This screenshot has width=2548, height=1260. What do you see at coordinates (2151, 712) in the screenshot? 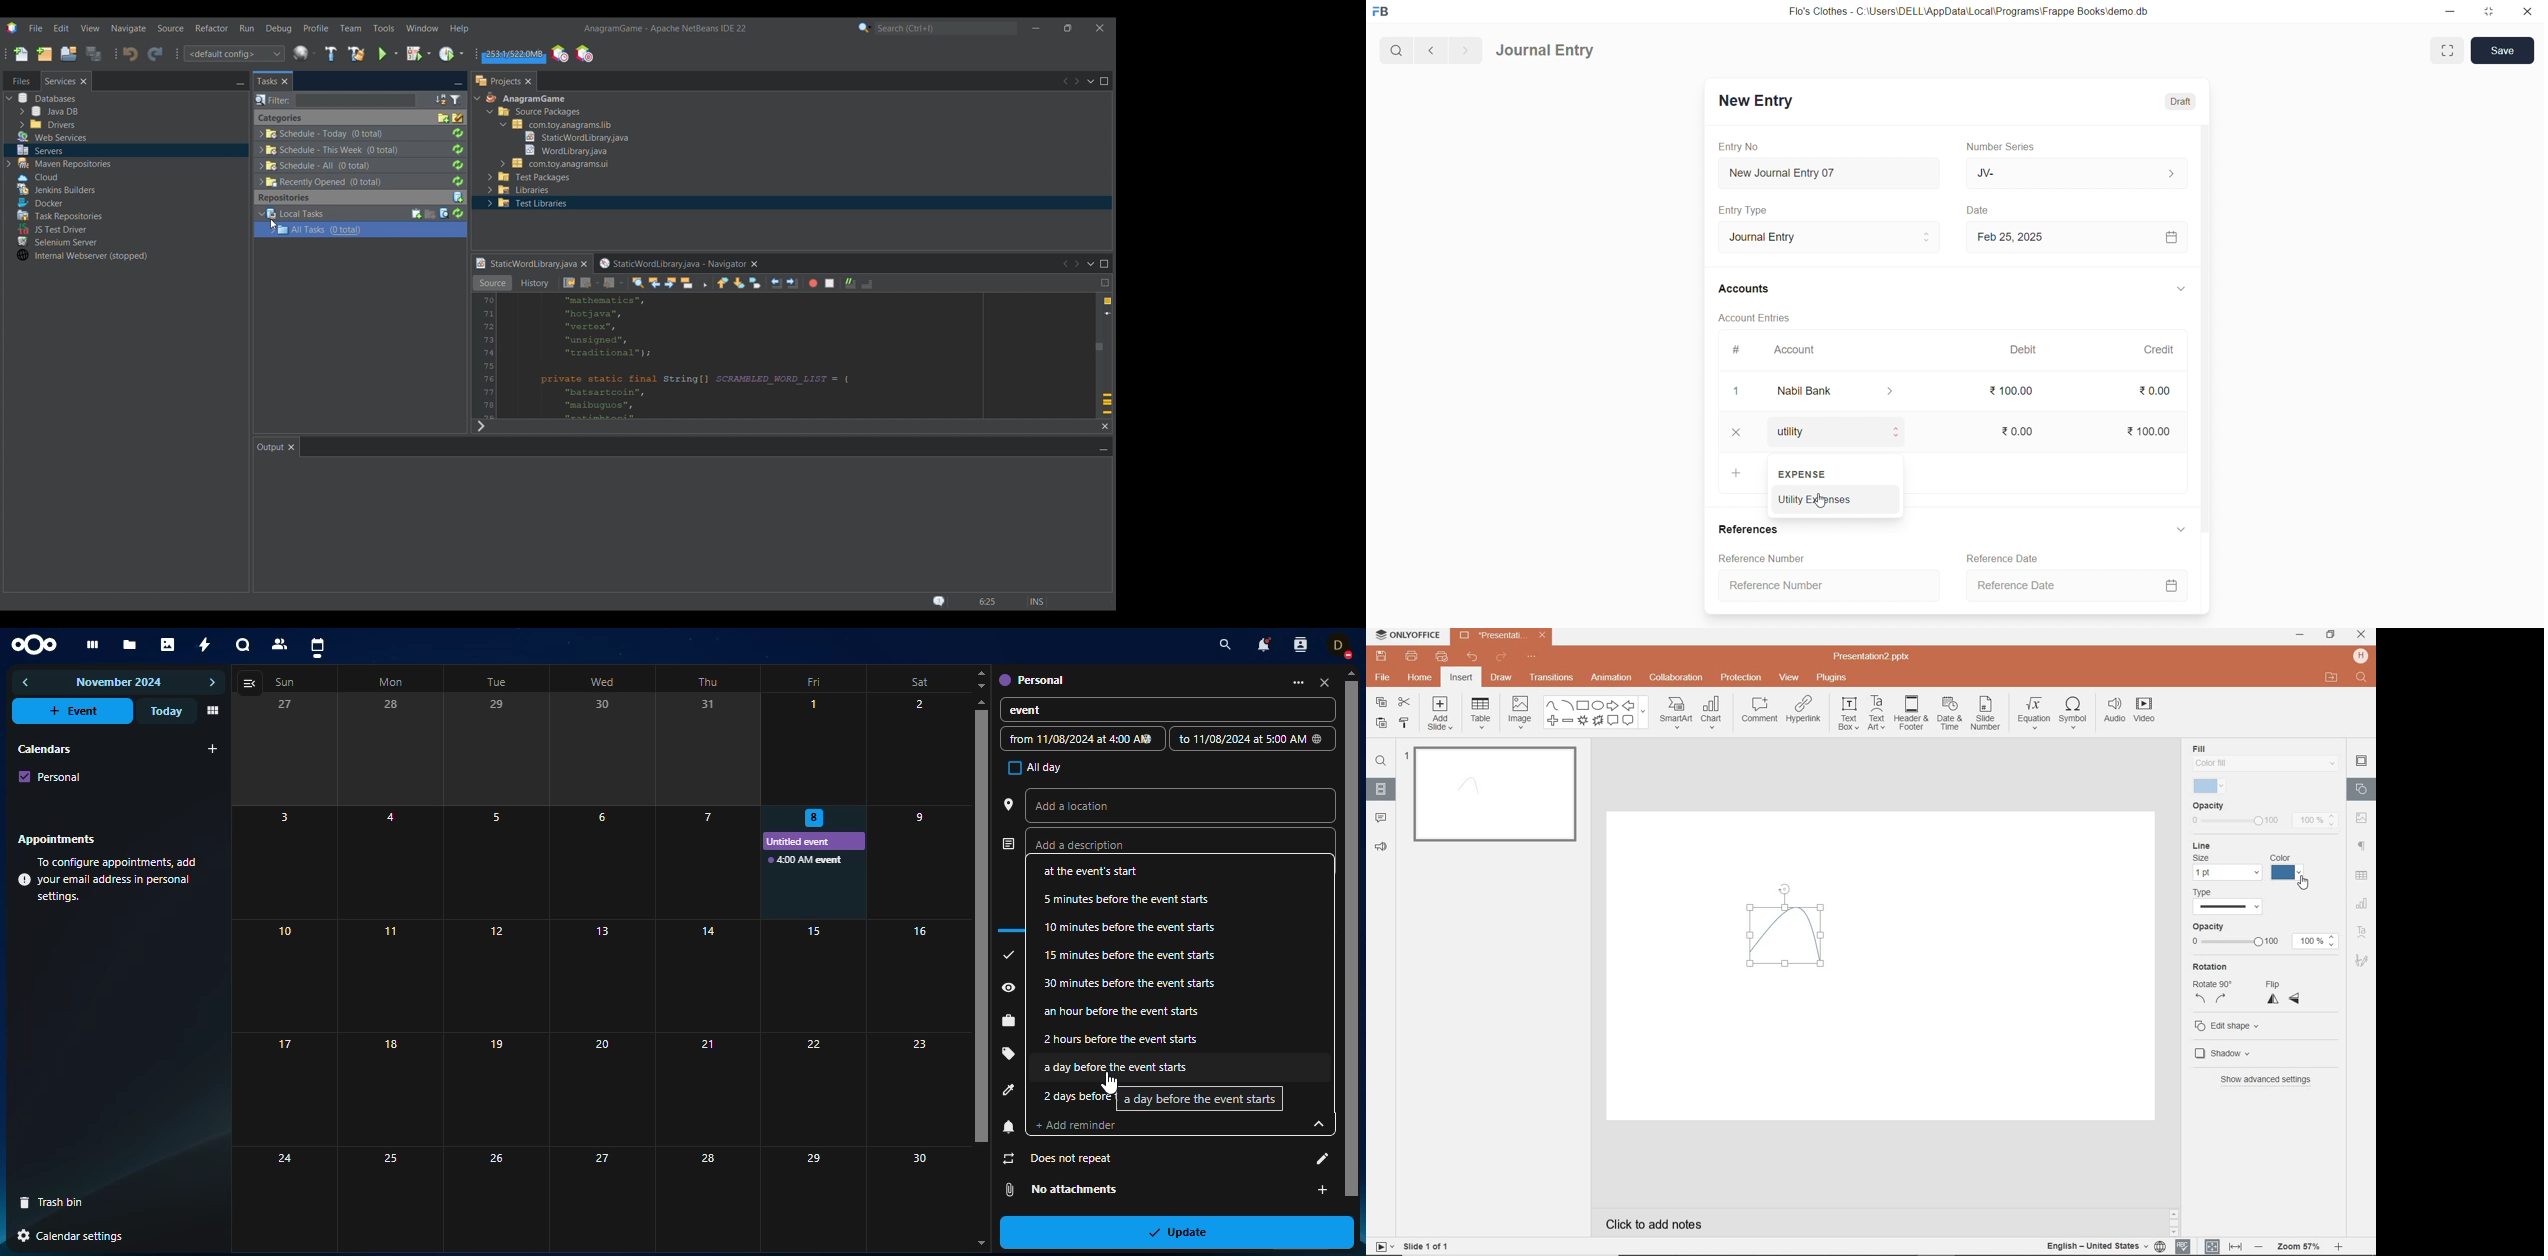
I see `VIDEO` at bounding box center [2151, 712].